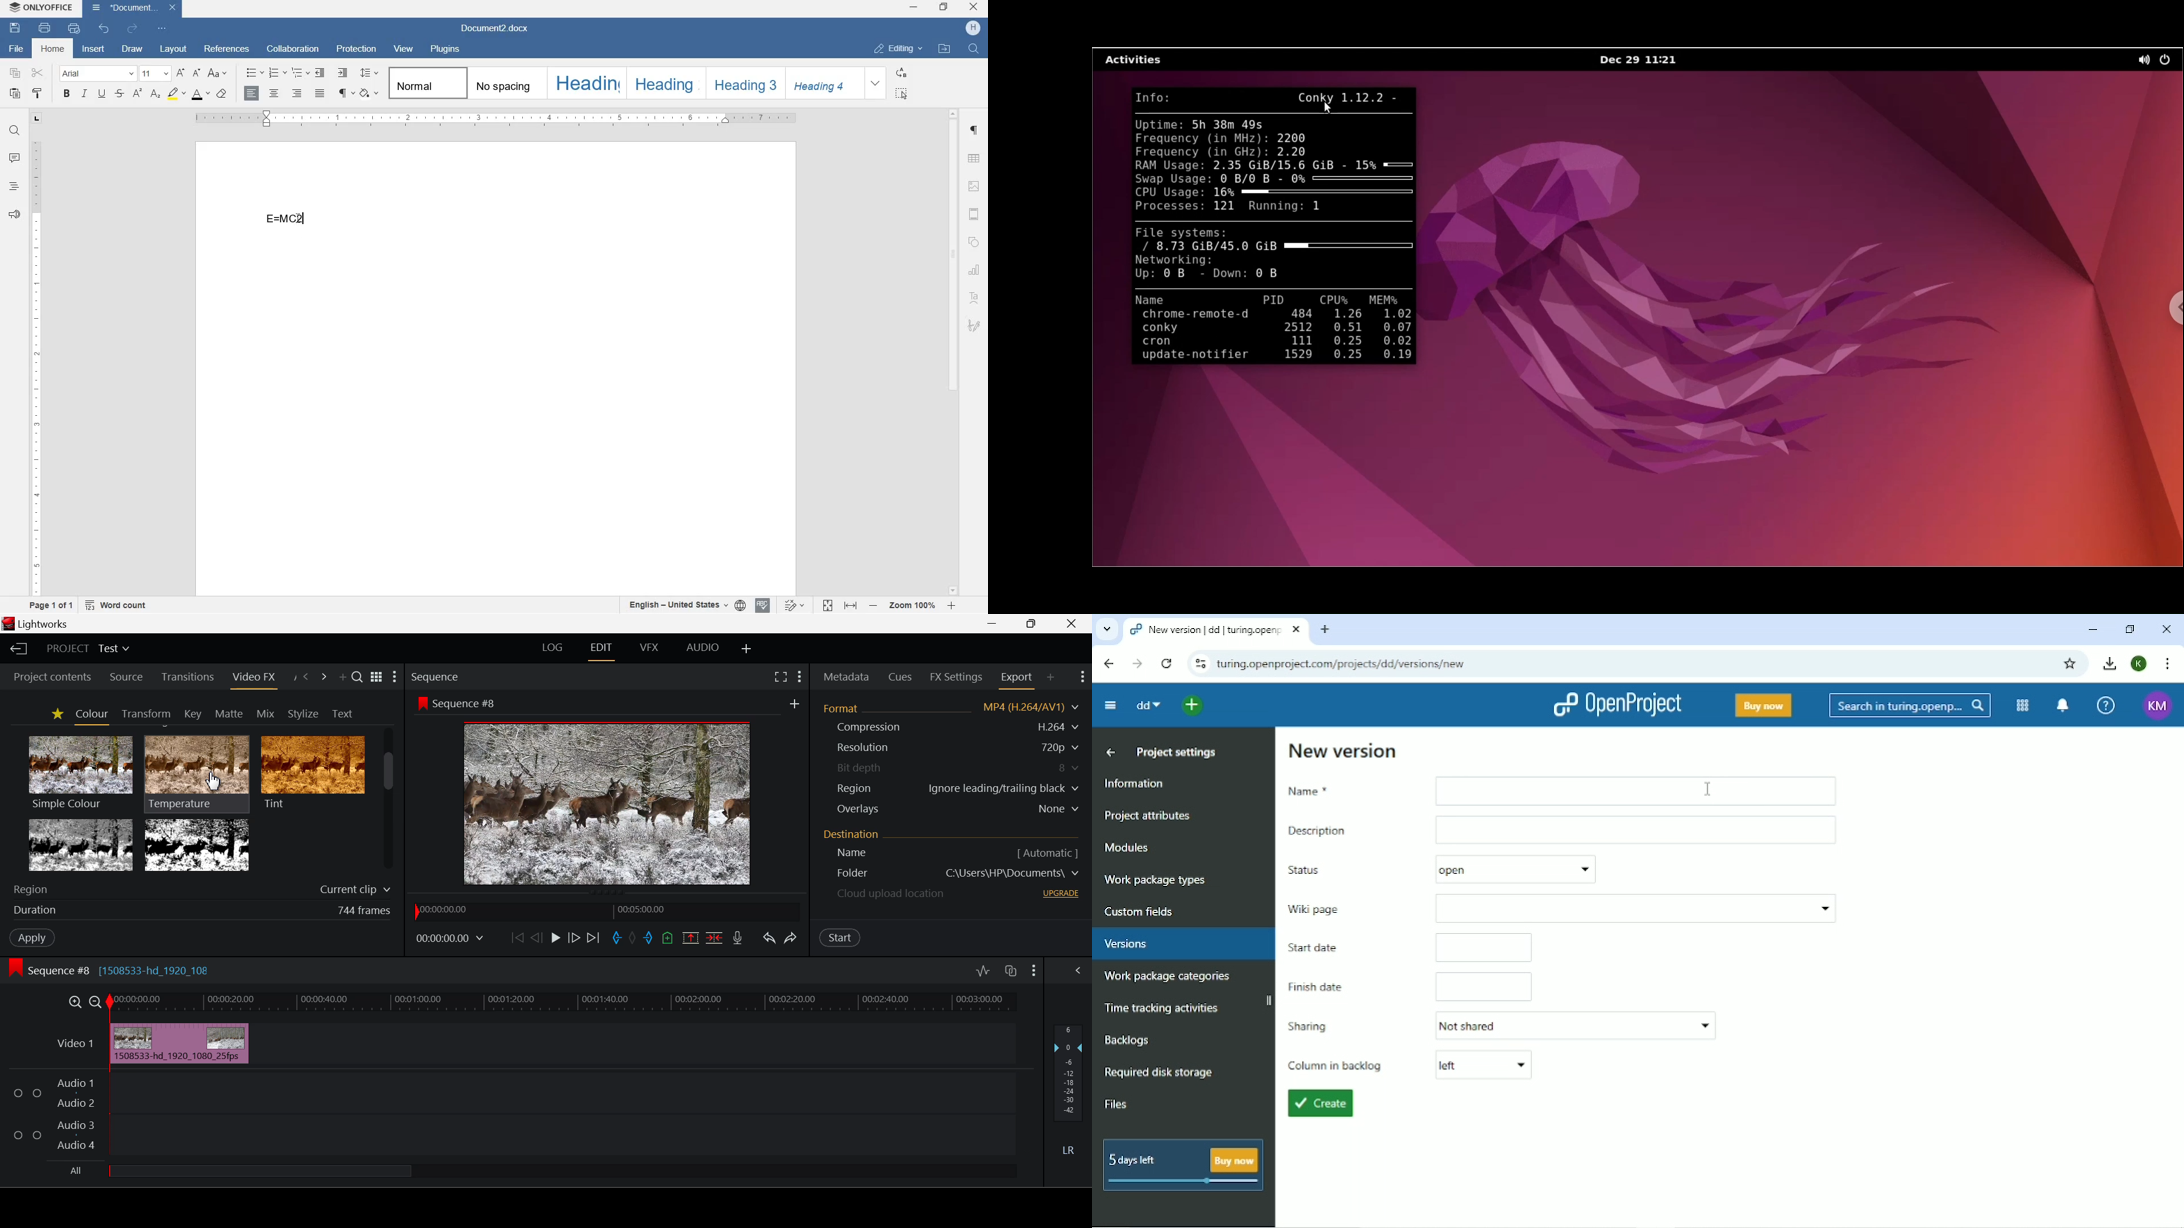 The width and height of the screenshot is (2184, 1232). Describe the element at coordinates (132, 51) in the screenshot. I see `draw` at that location.